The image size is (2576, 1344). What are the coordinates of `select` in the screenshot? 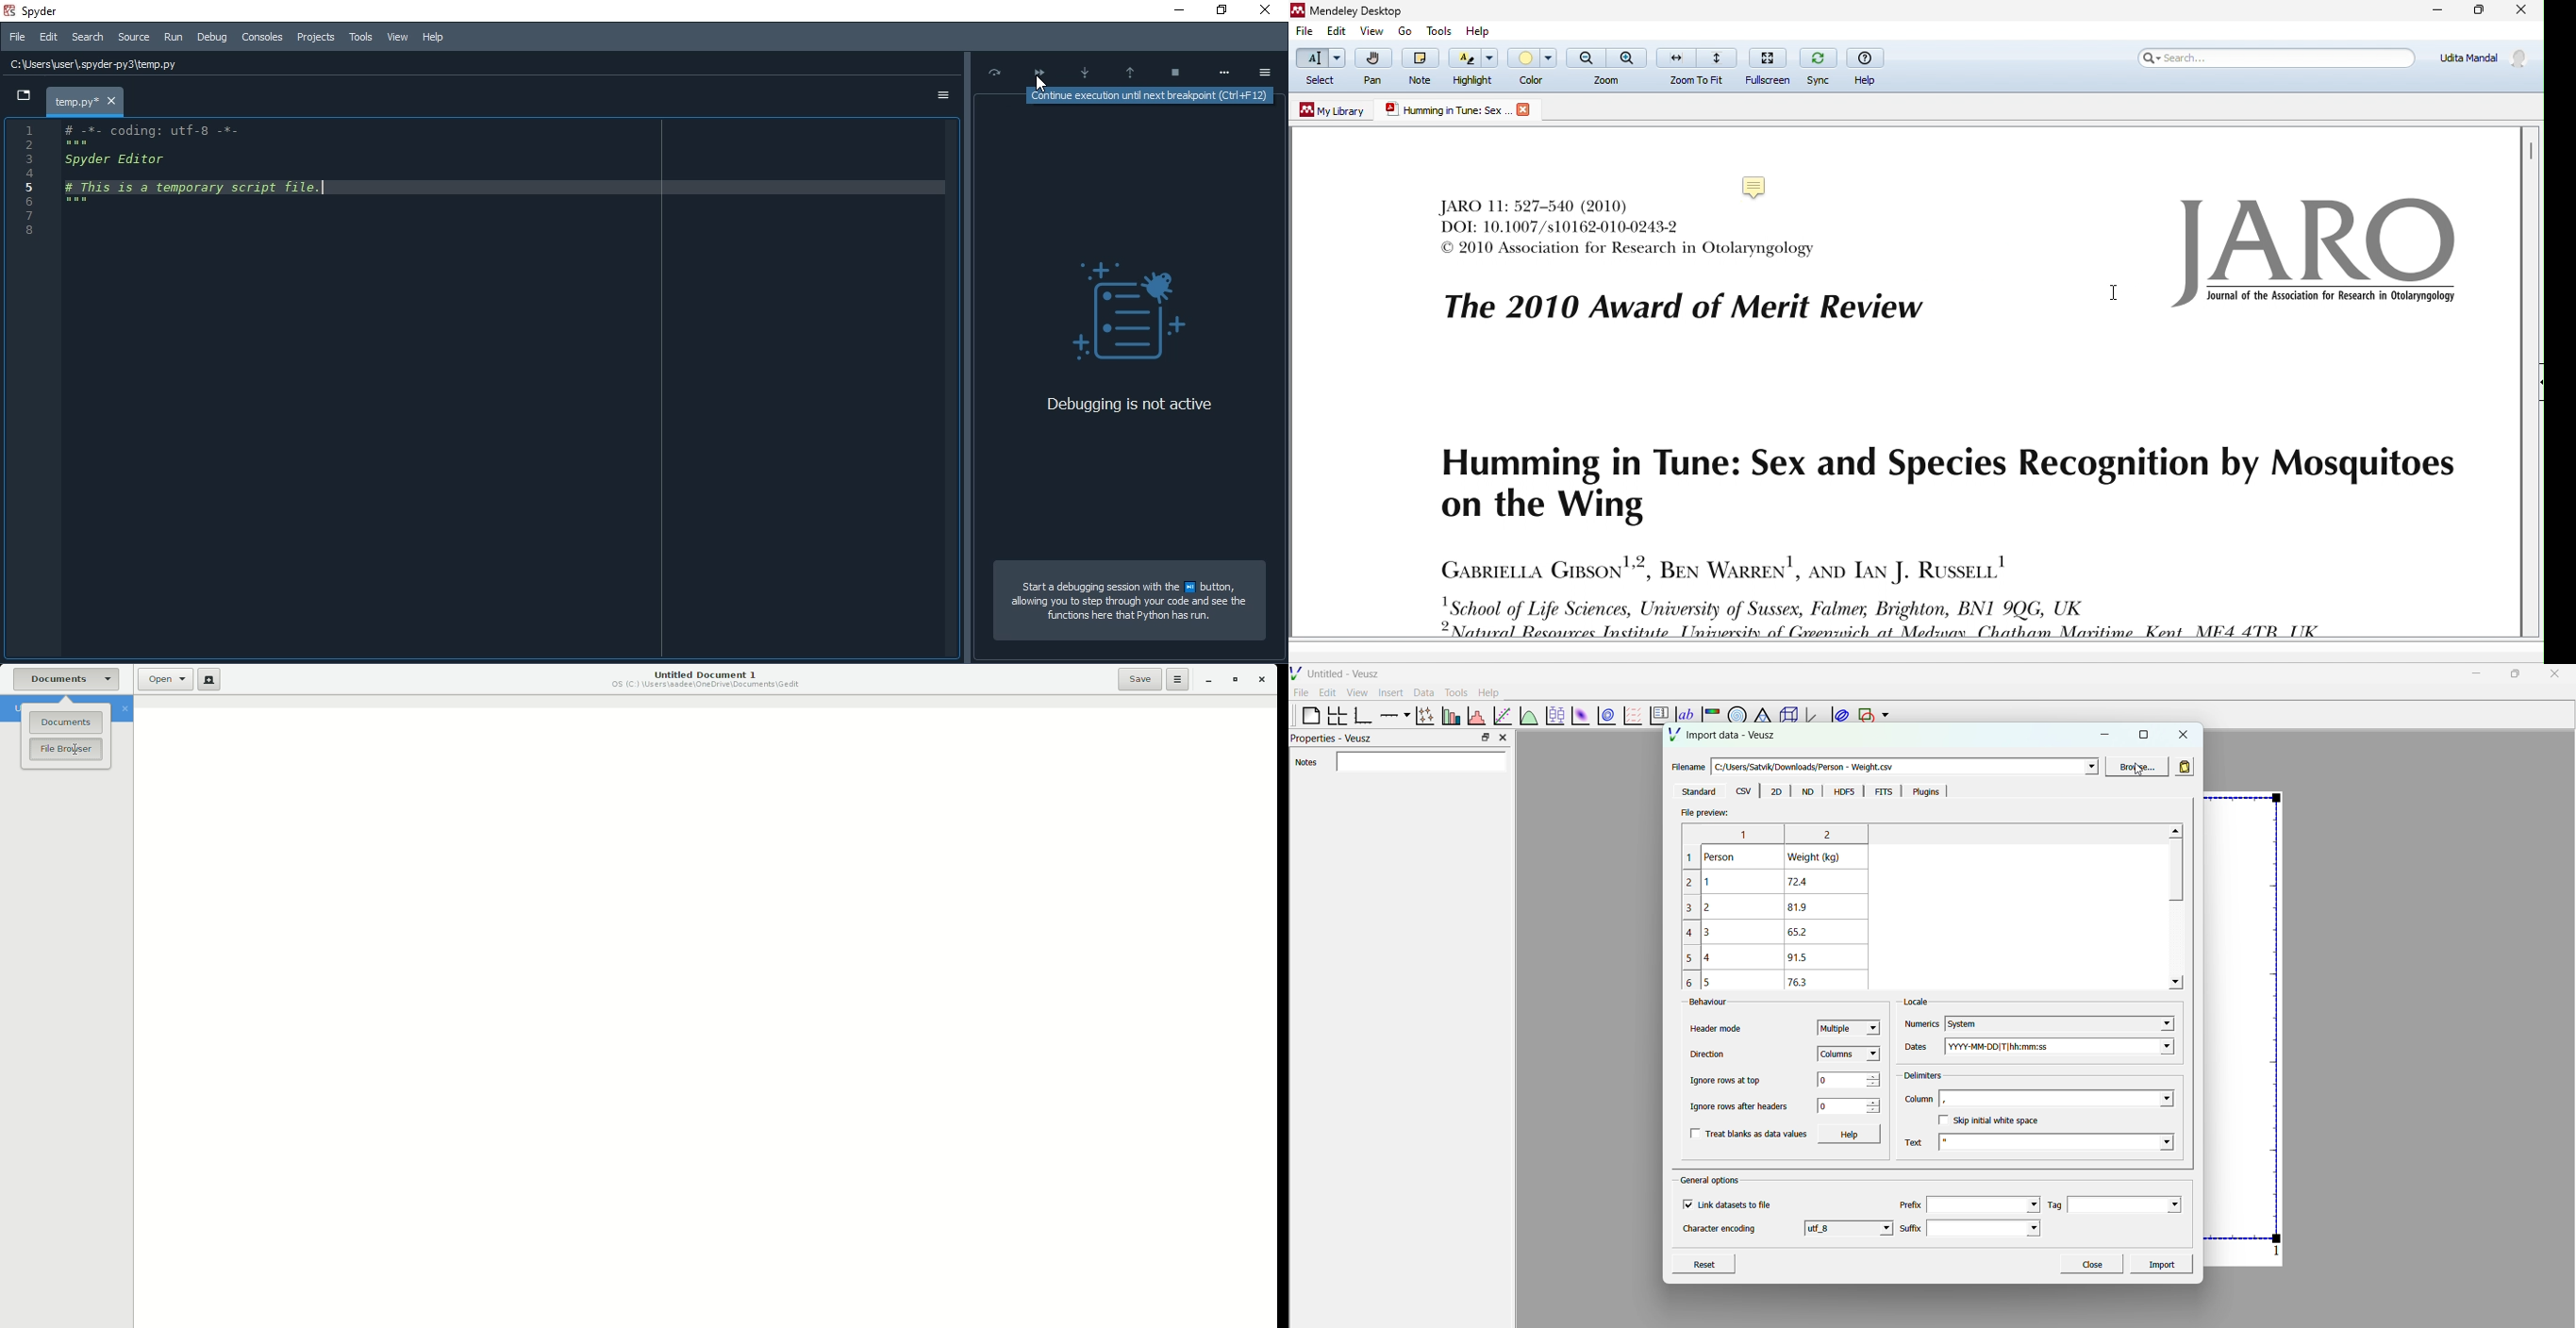 It's located at (1322, 67).